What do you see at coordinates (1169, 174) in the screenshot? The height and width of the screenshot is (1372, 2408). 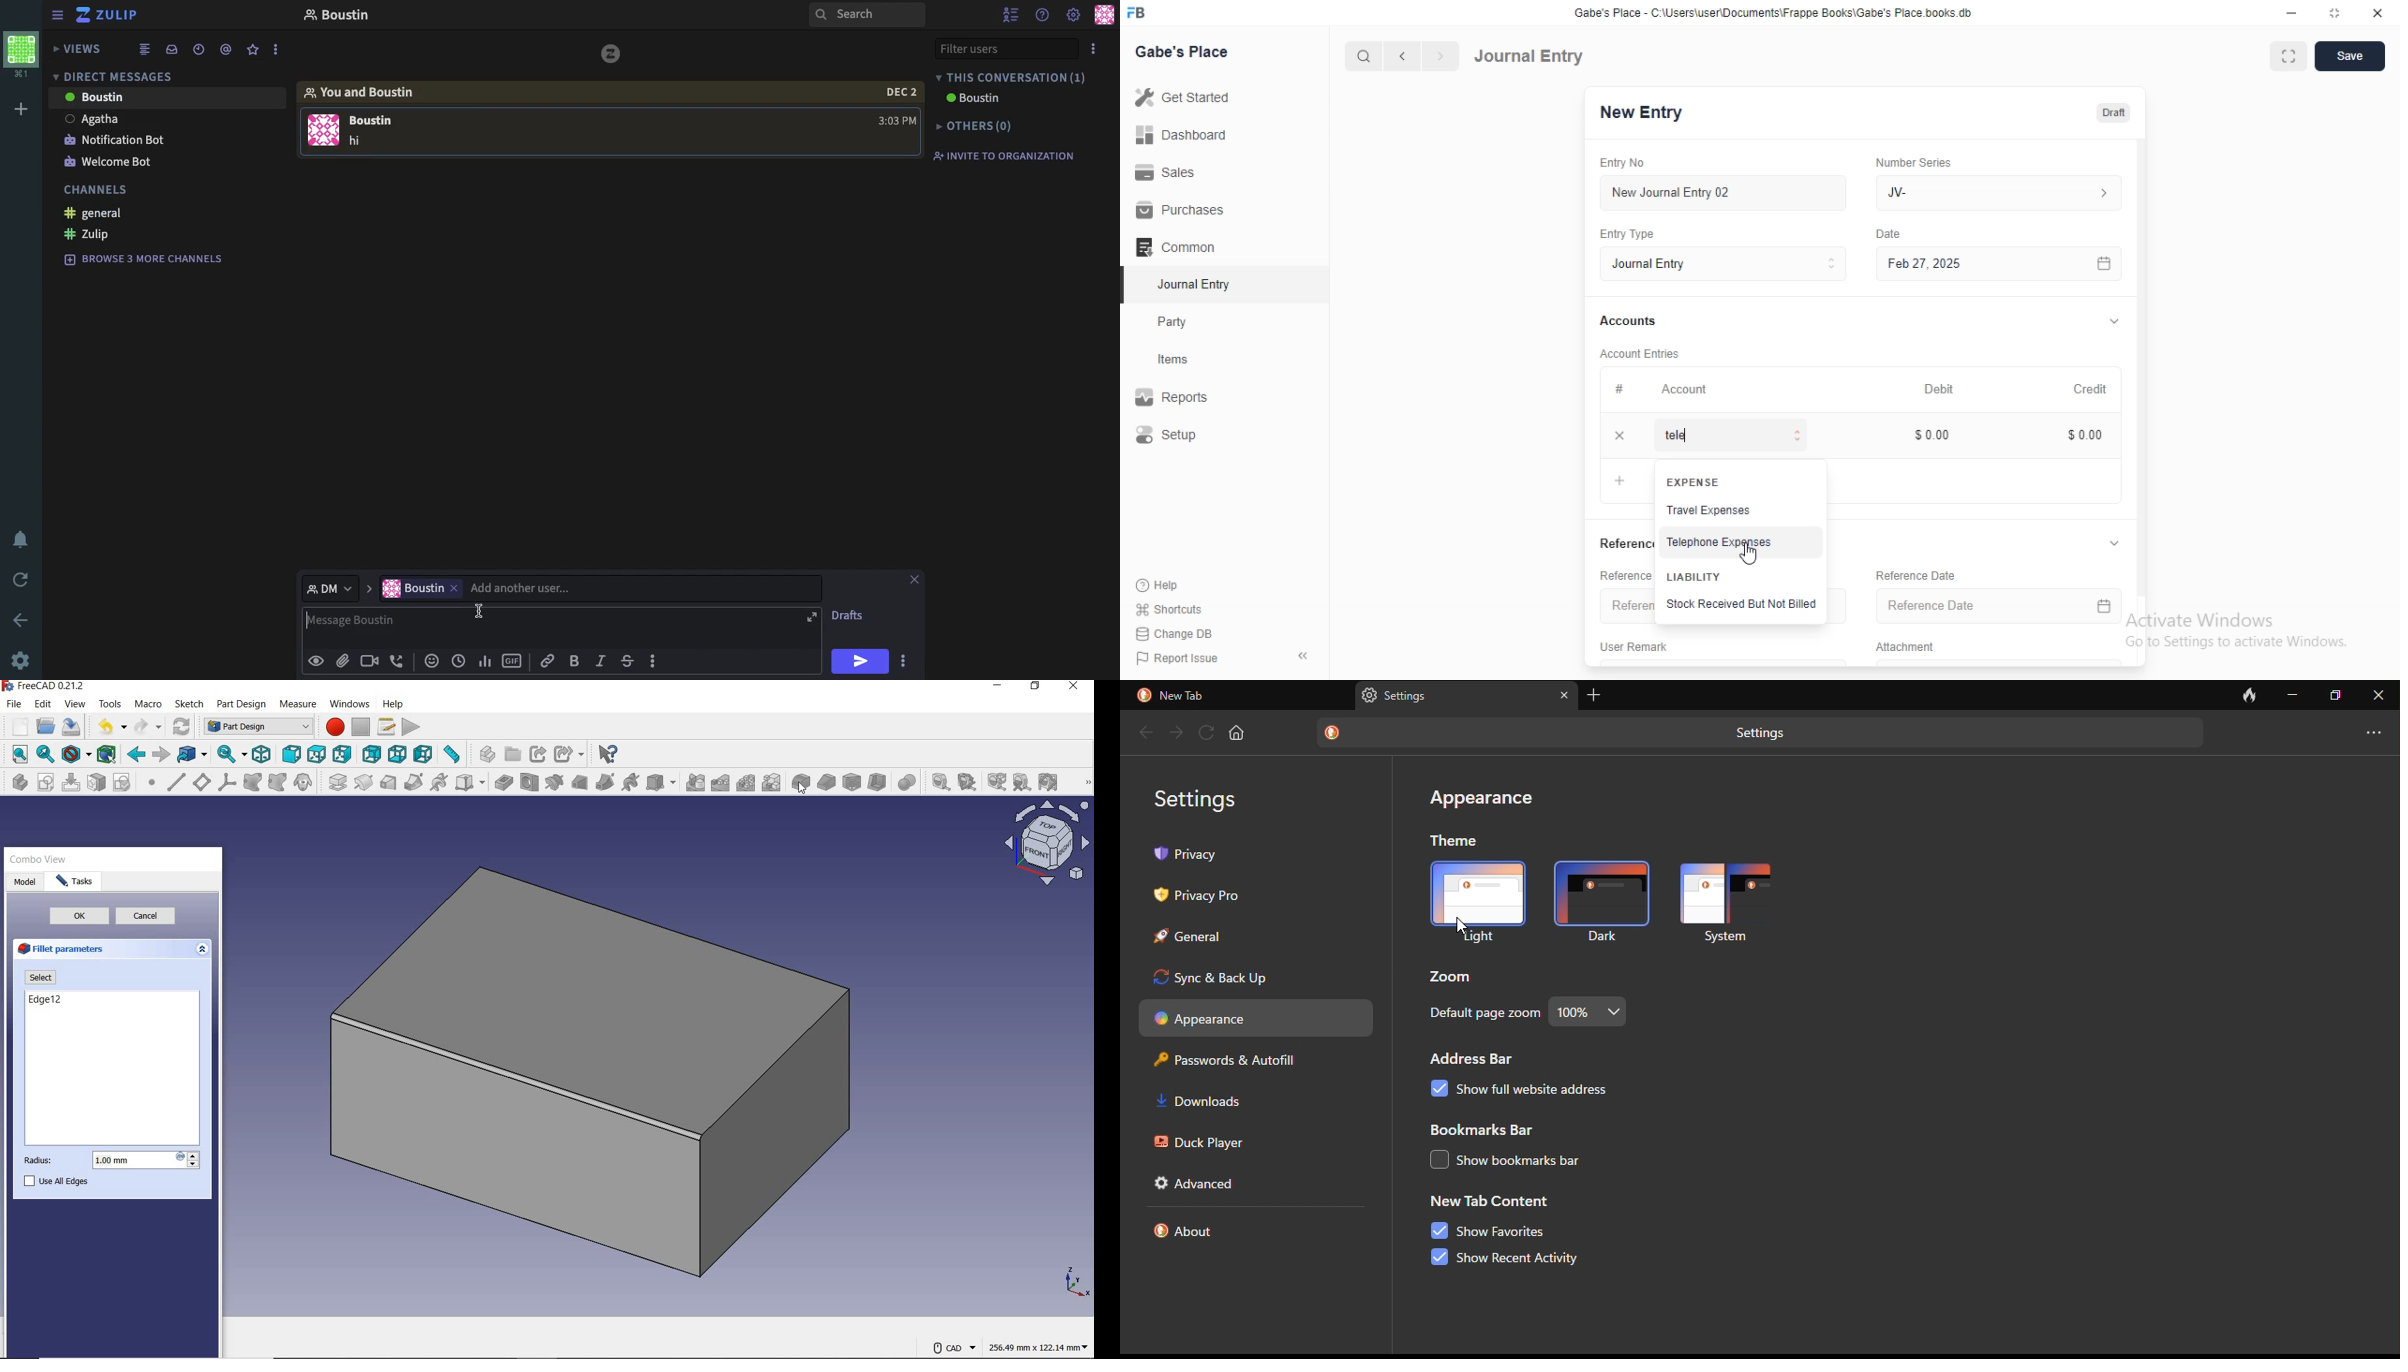 I see `Sales` at bounding box center [1169, 174].